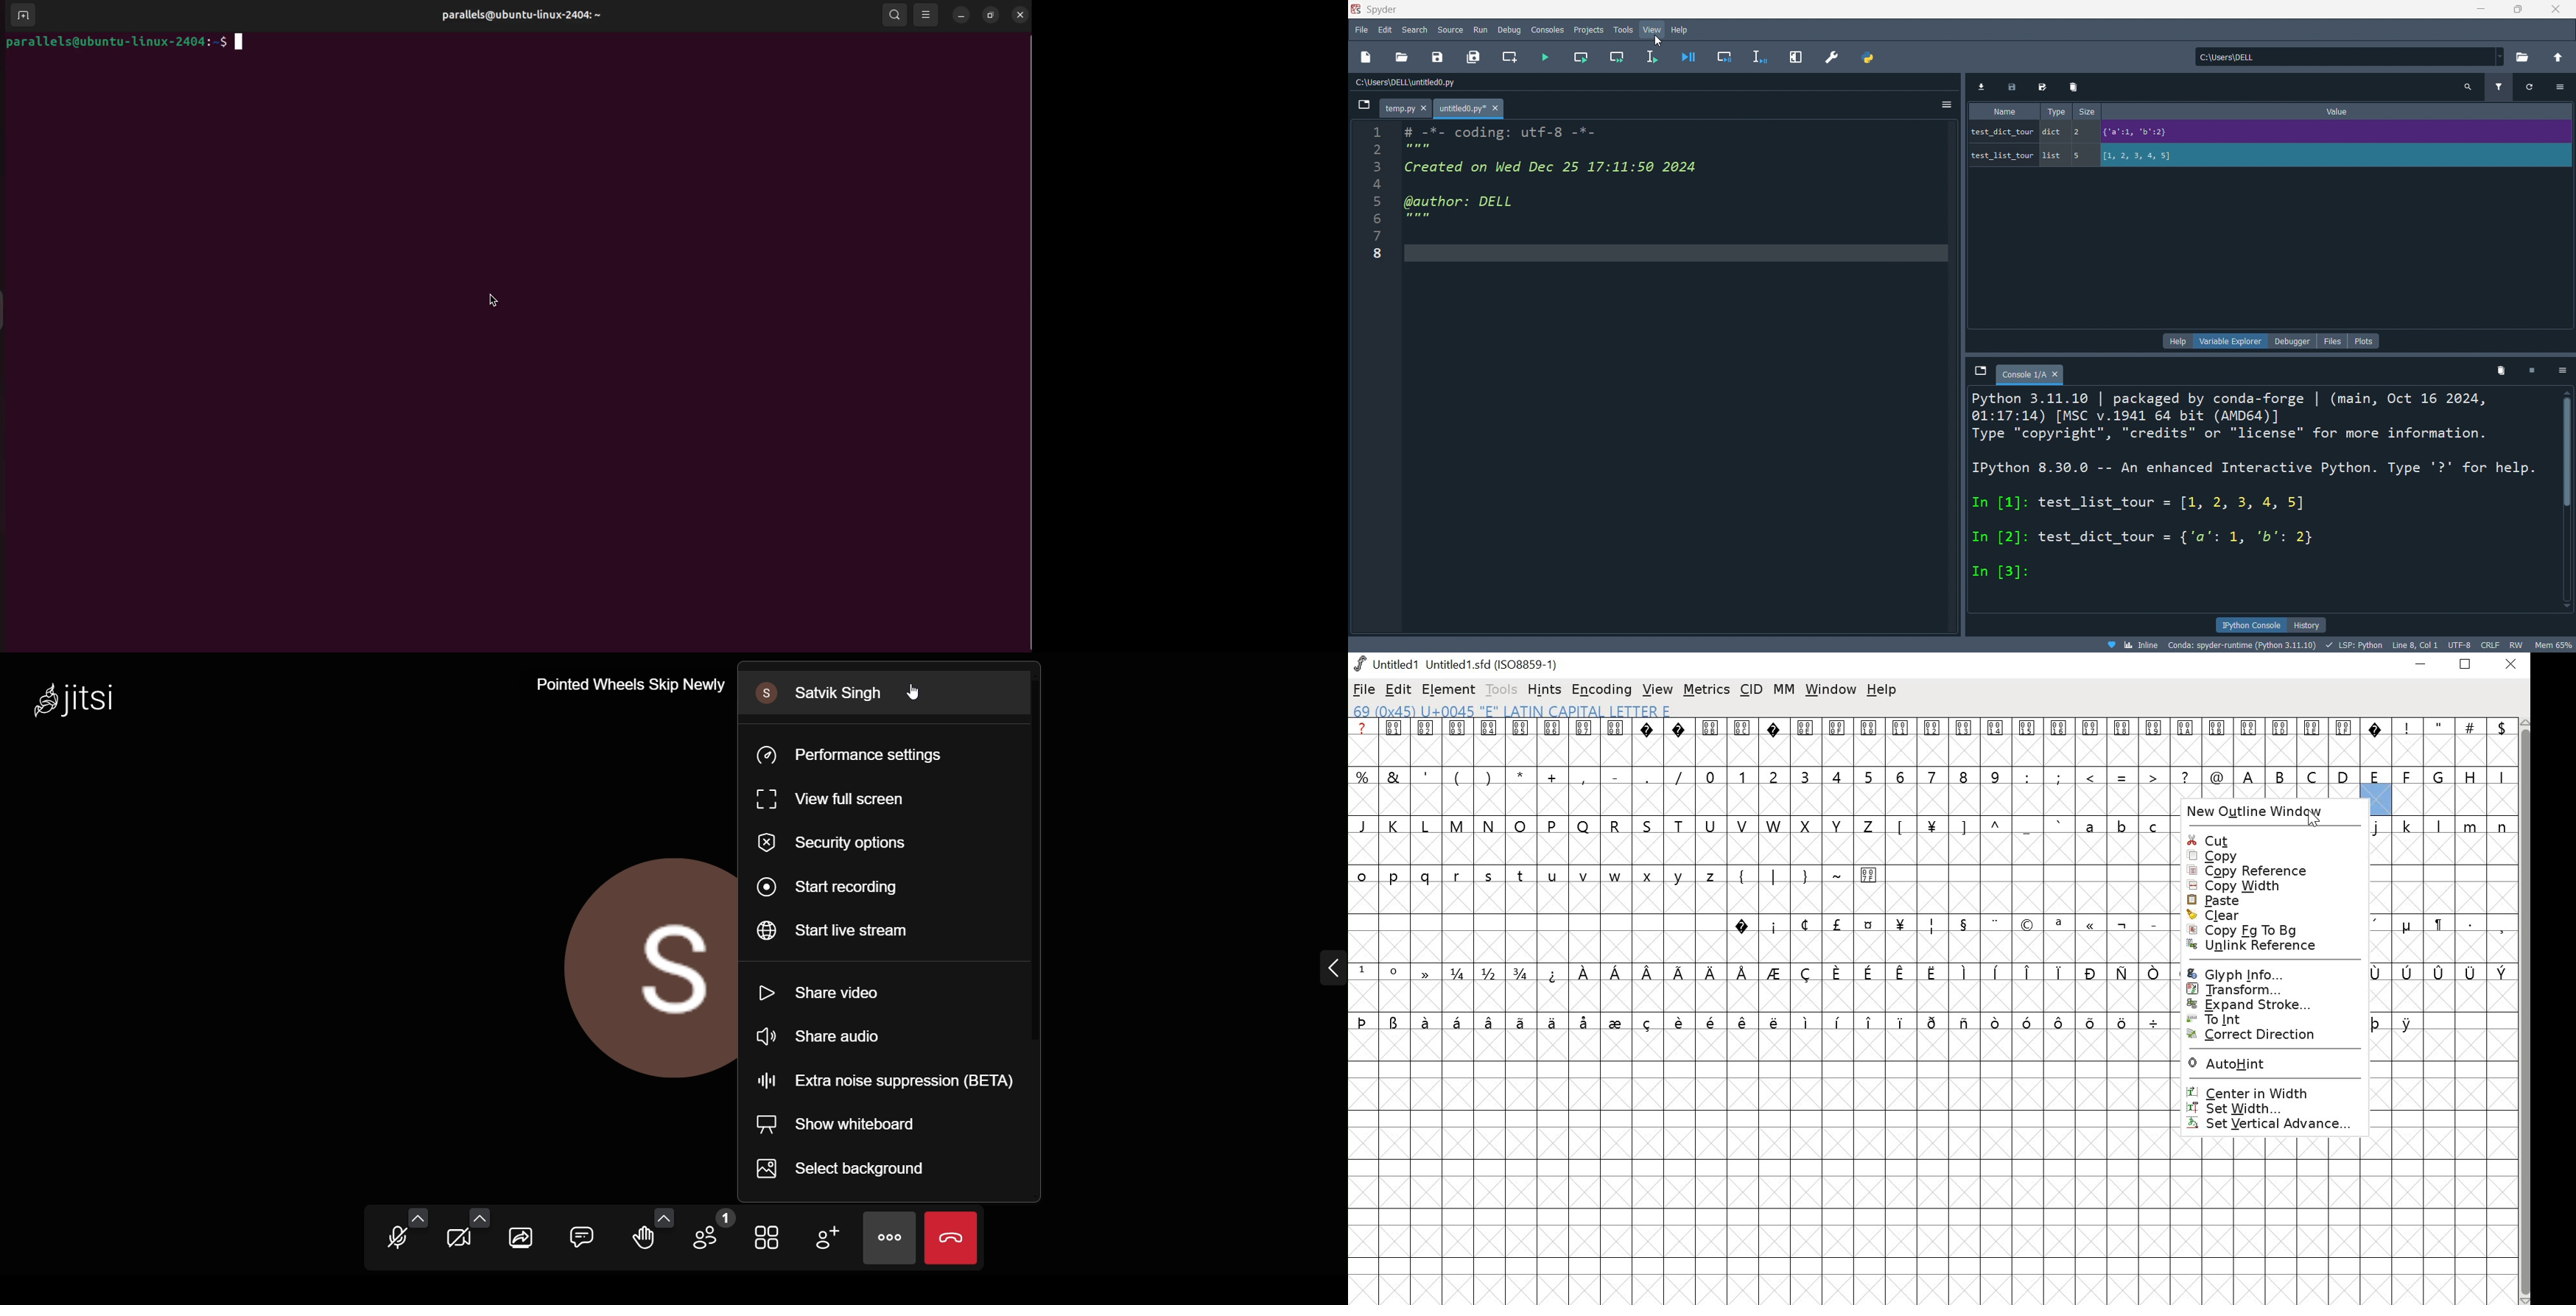 Image resolution: width=2576 pixels, height=1316 pixels. What do you see at coordinates (2348, 56) in the screenshot?
I see `C:\Users\DELL` at bounding box center [2348, 56].